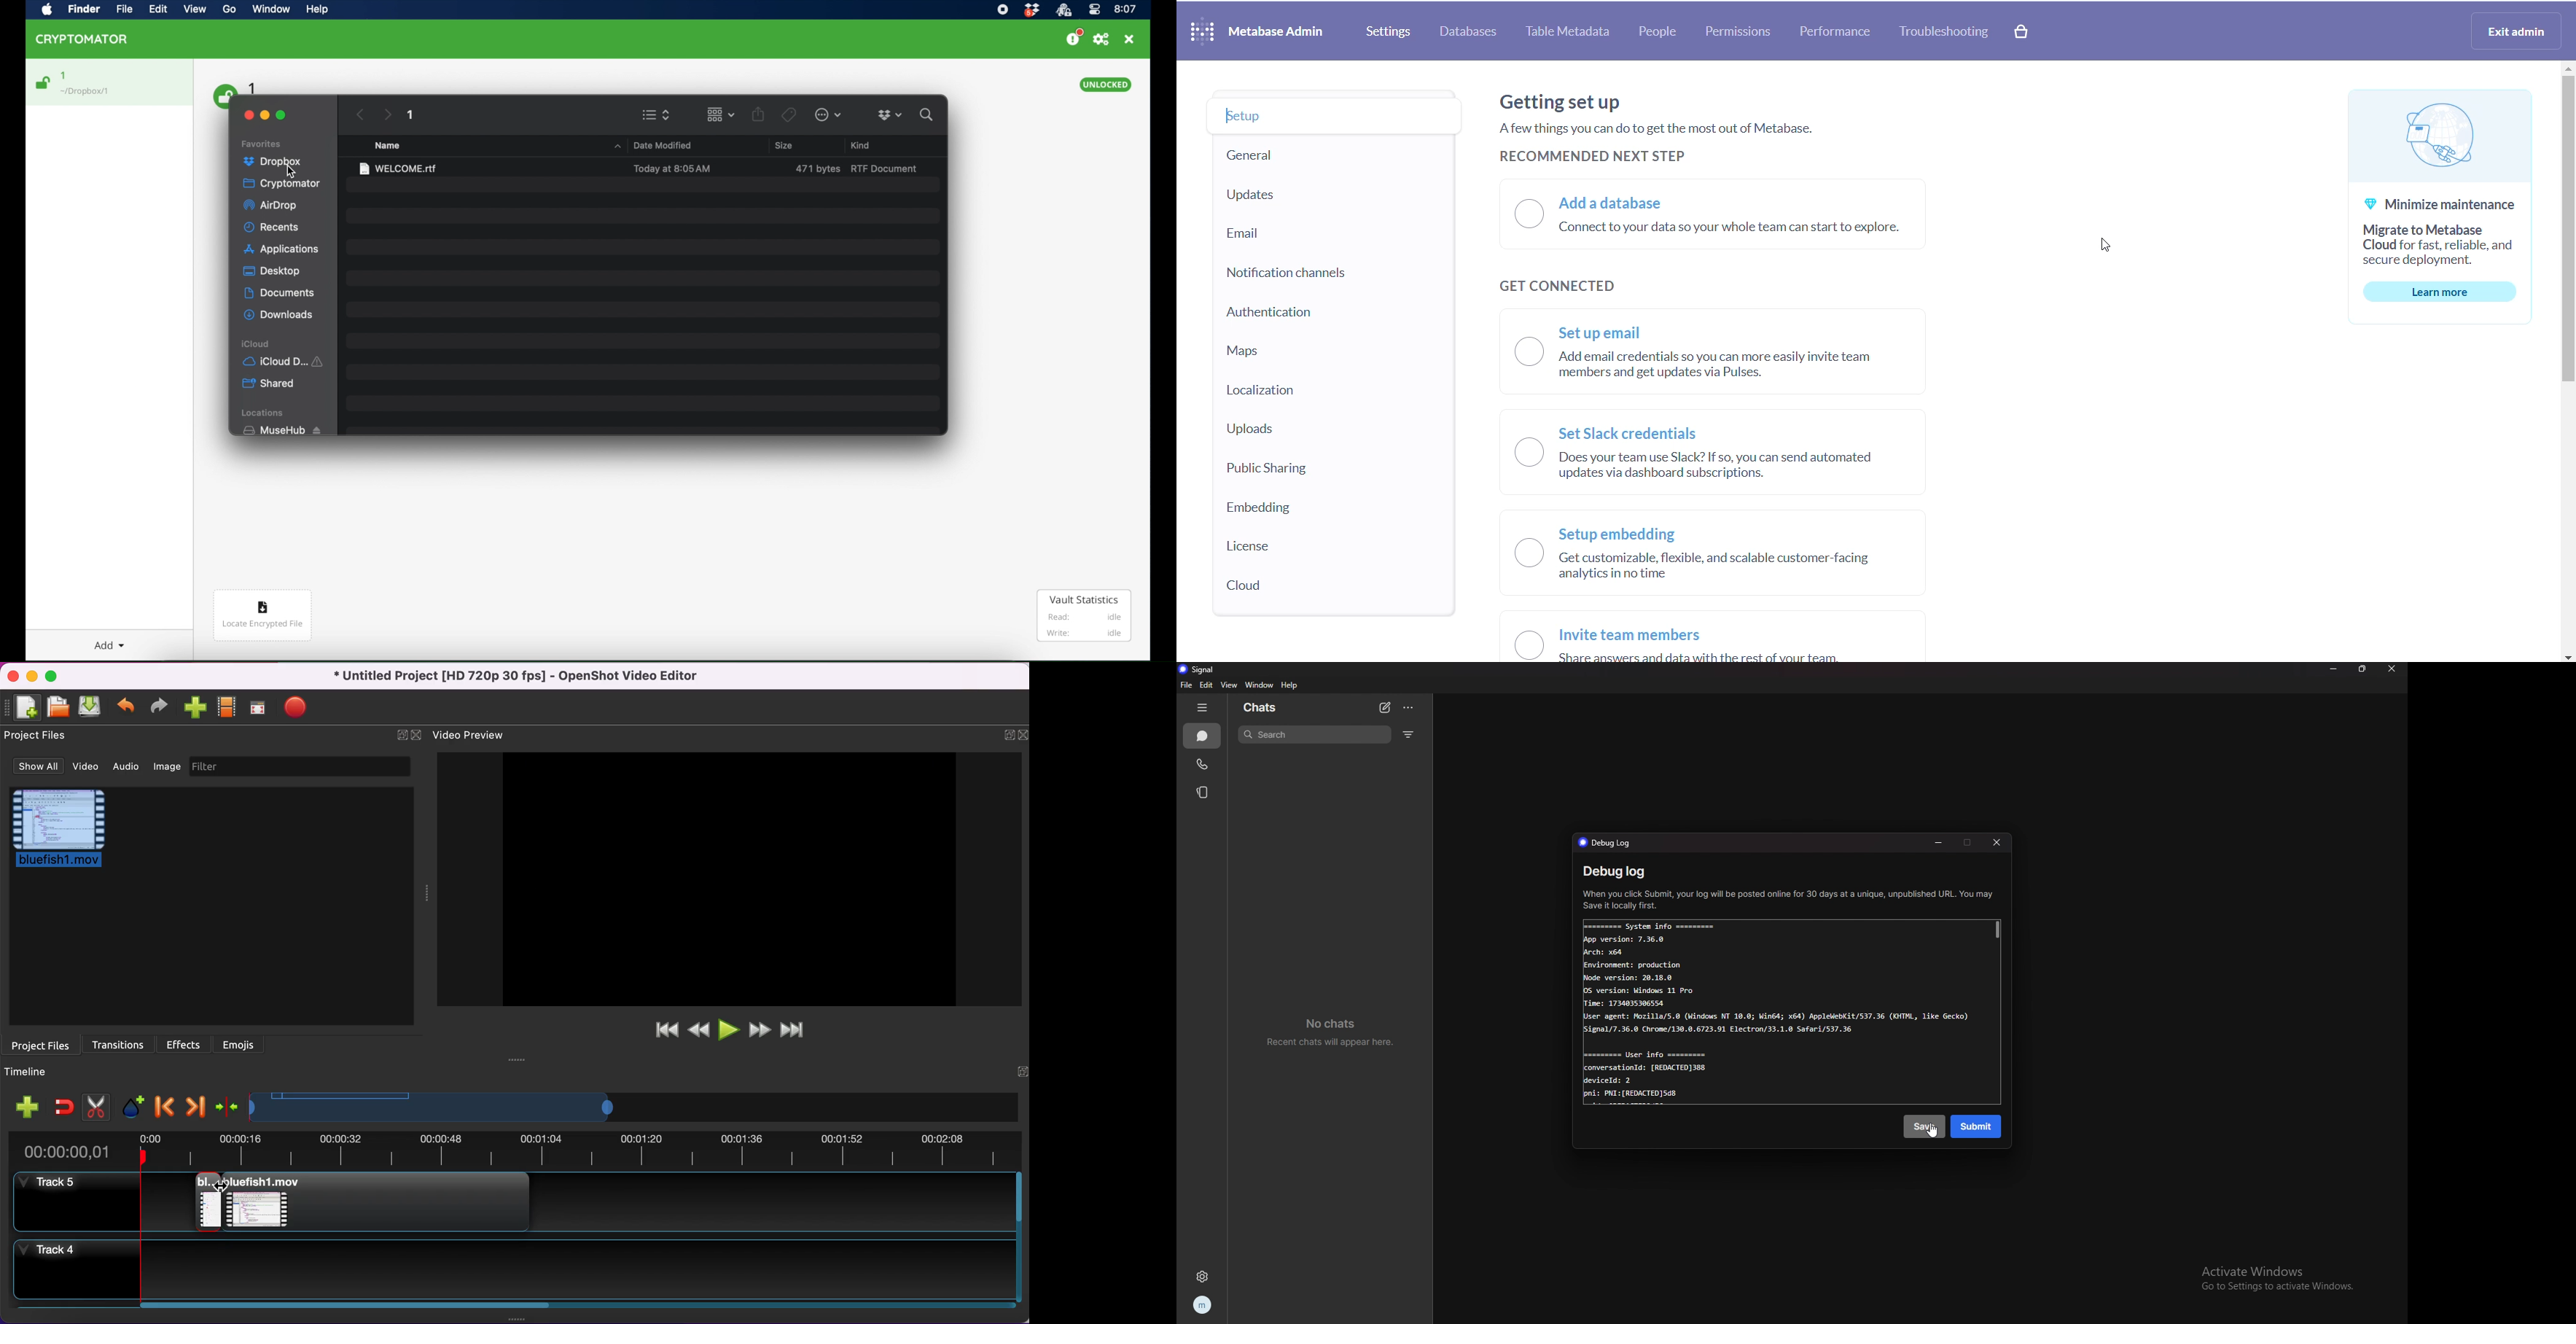 Image resolution: width=2576 pixels, height=1344 pixels. What do you see at coordinates (289, 169) in the screenshot?
I see `cursor` at bounding box center [289, 169].